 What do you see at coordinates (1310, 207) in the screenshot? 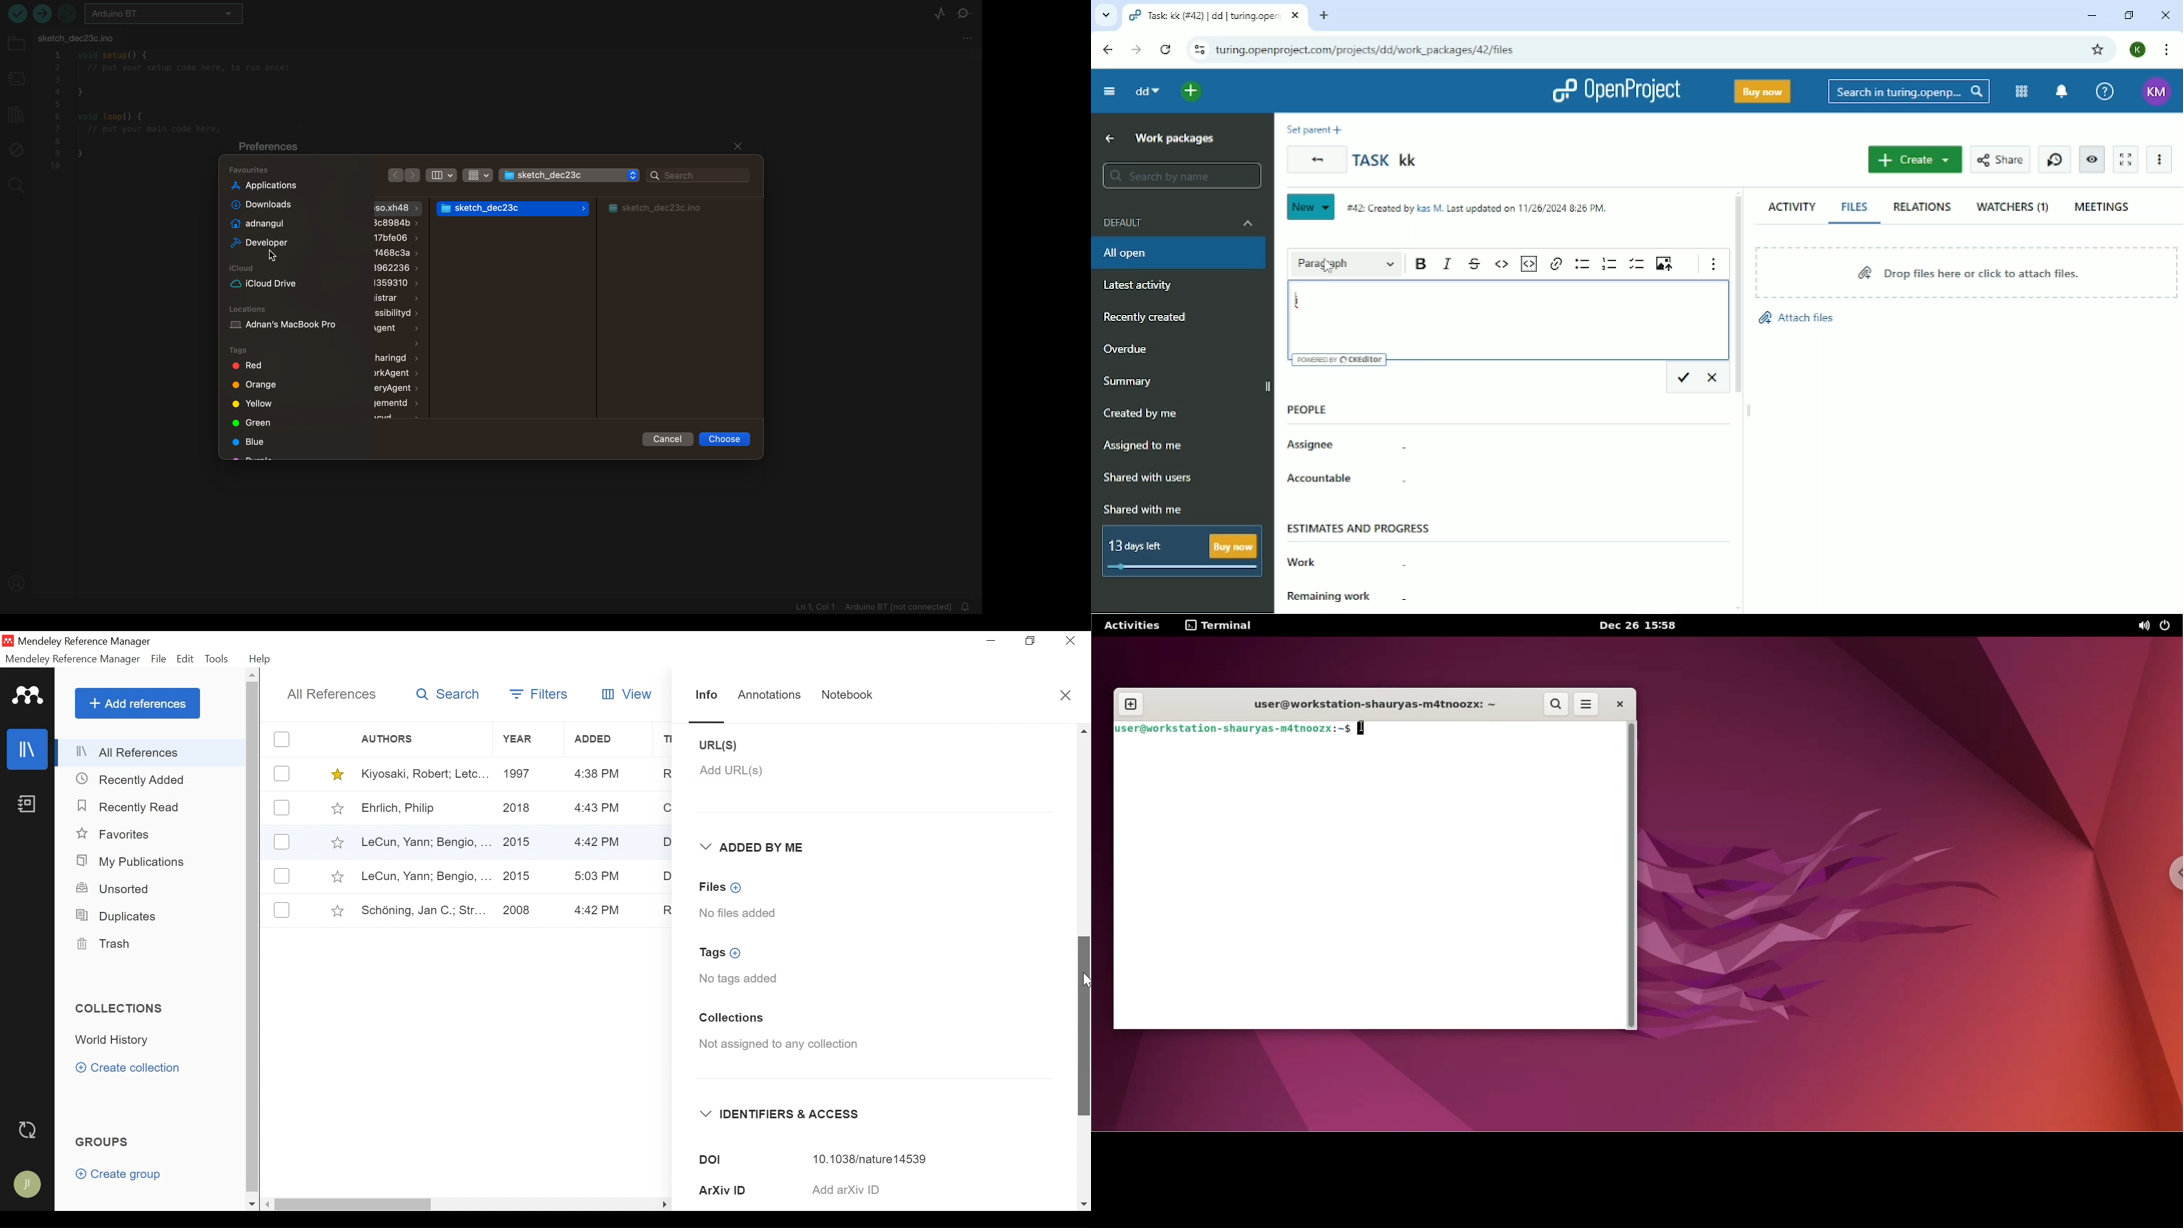
I see `New` at bounding box center [1310, 207].